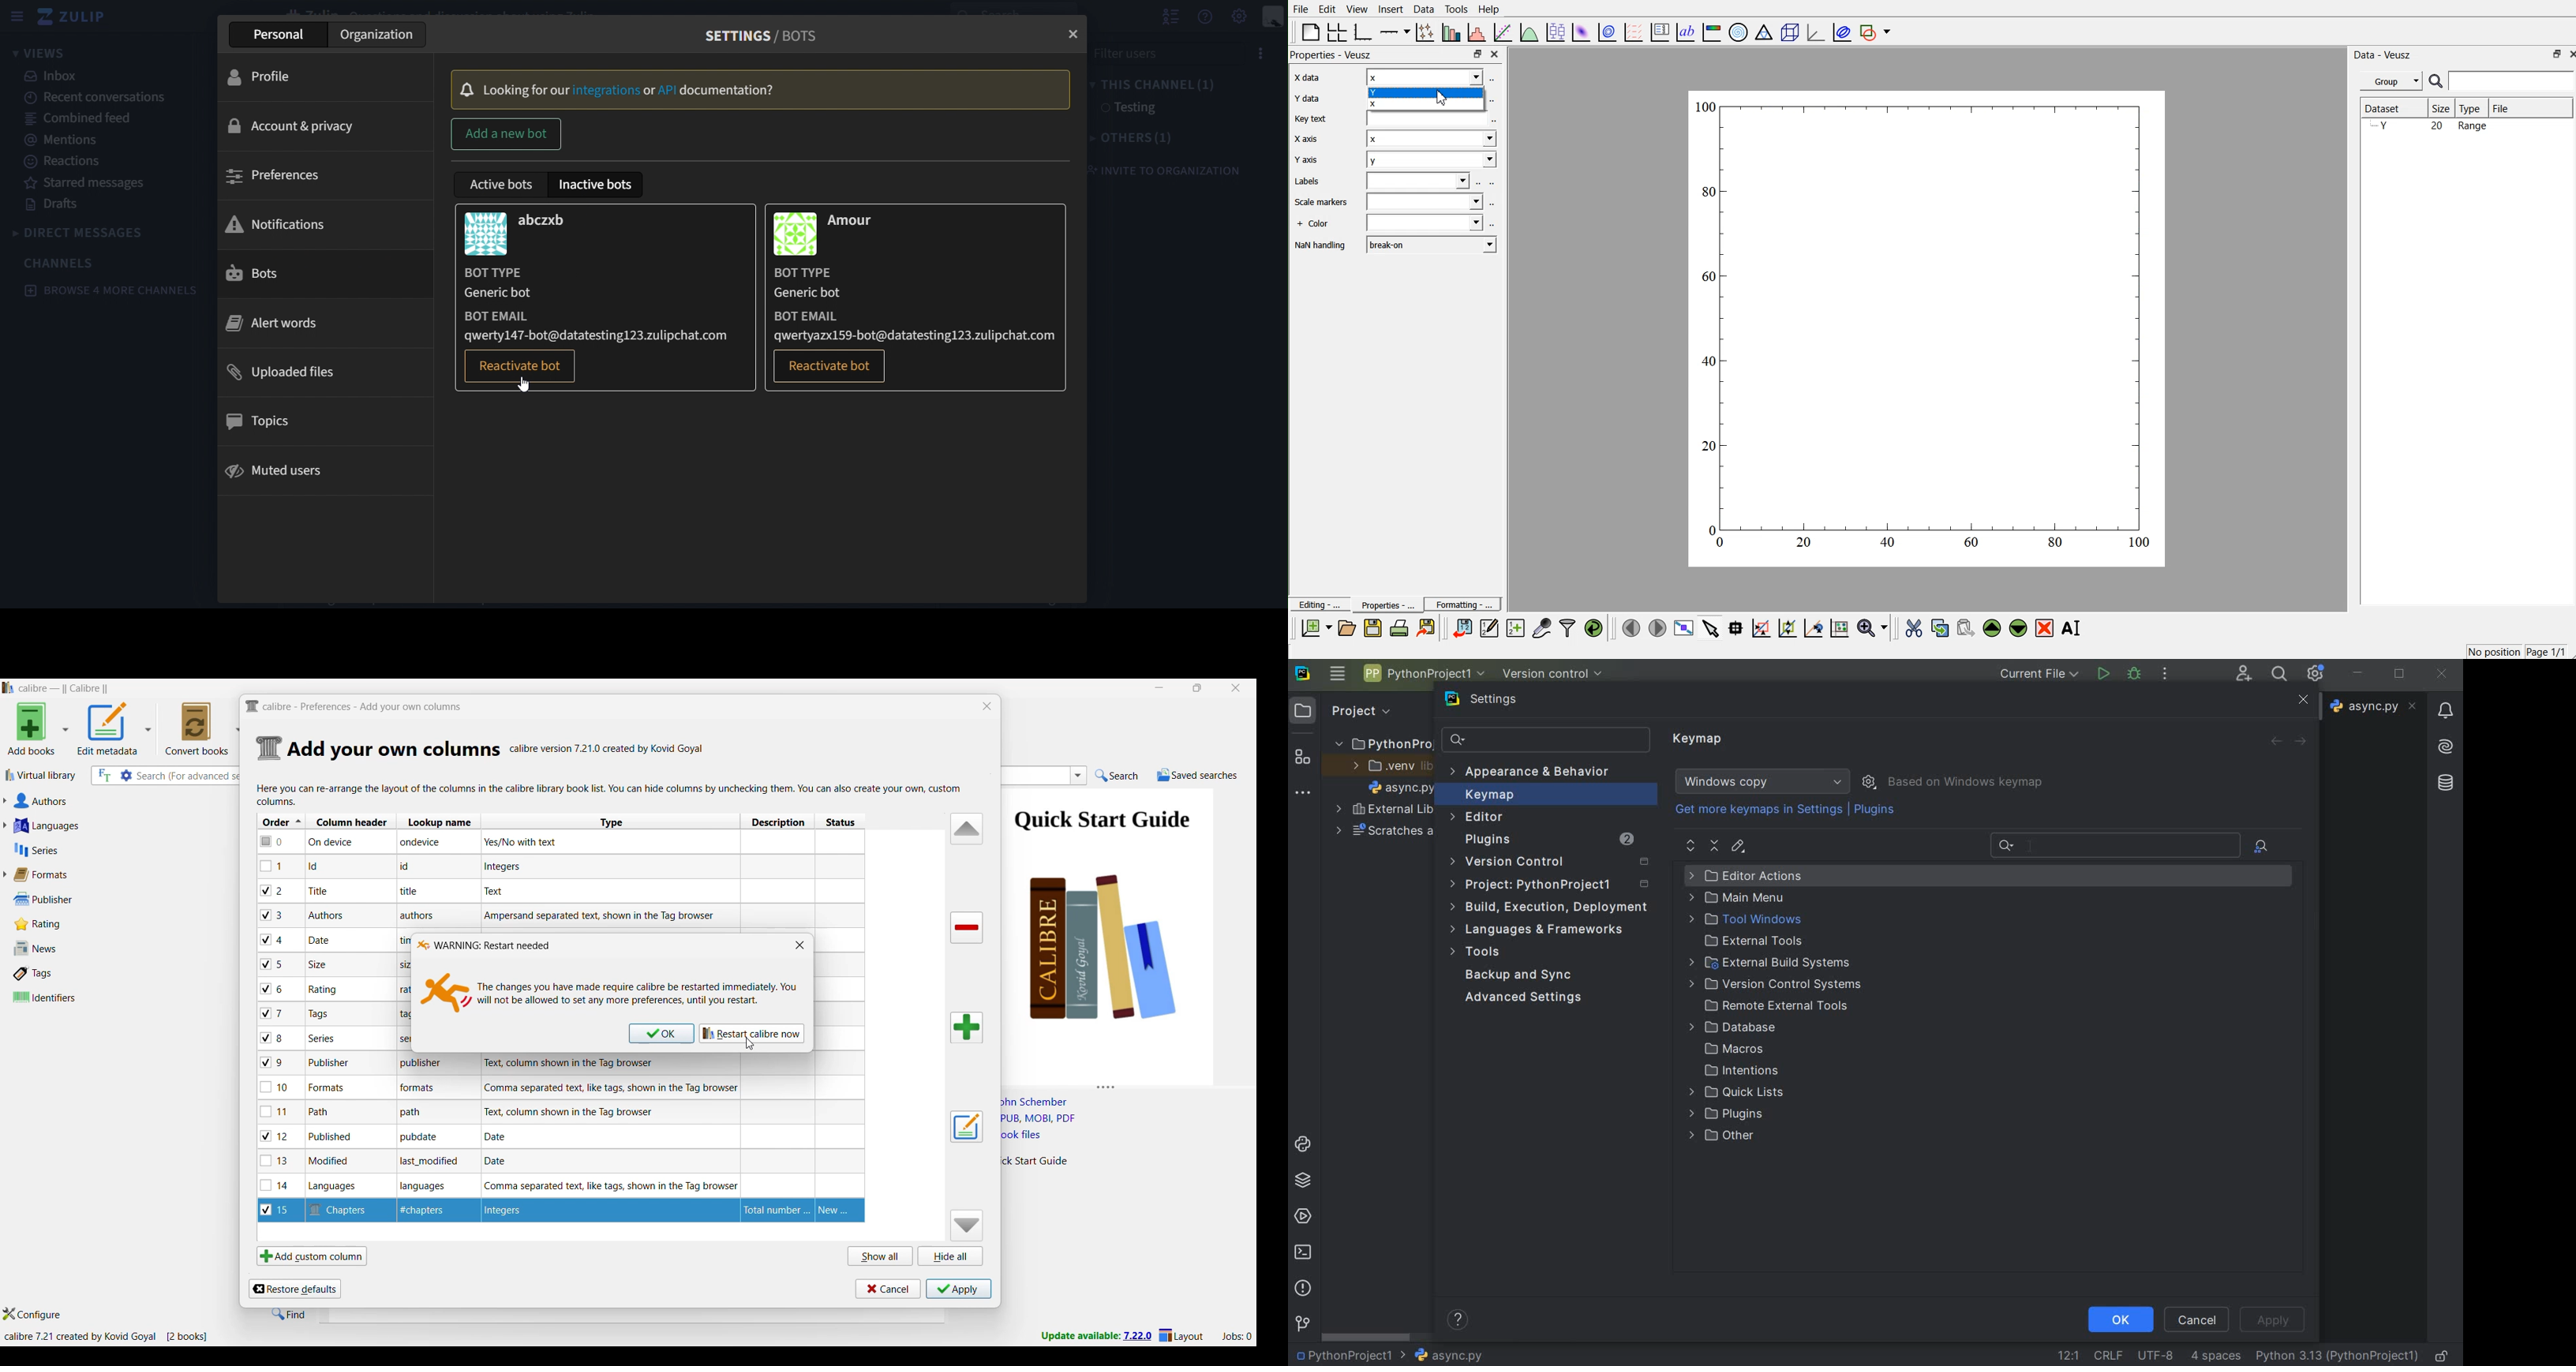 The width and height of the screenshot is (2576, 1372). I want to click on Explanation, so click(502, 1136).